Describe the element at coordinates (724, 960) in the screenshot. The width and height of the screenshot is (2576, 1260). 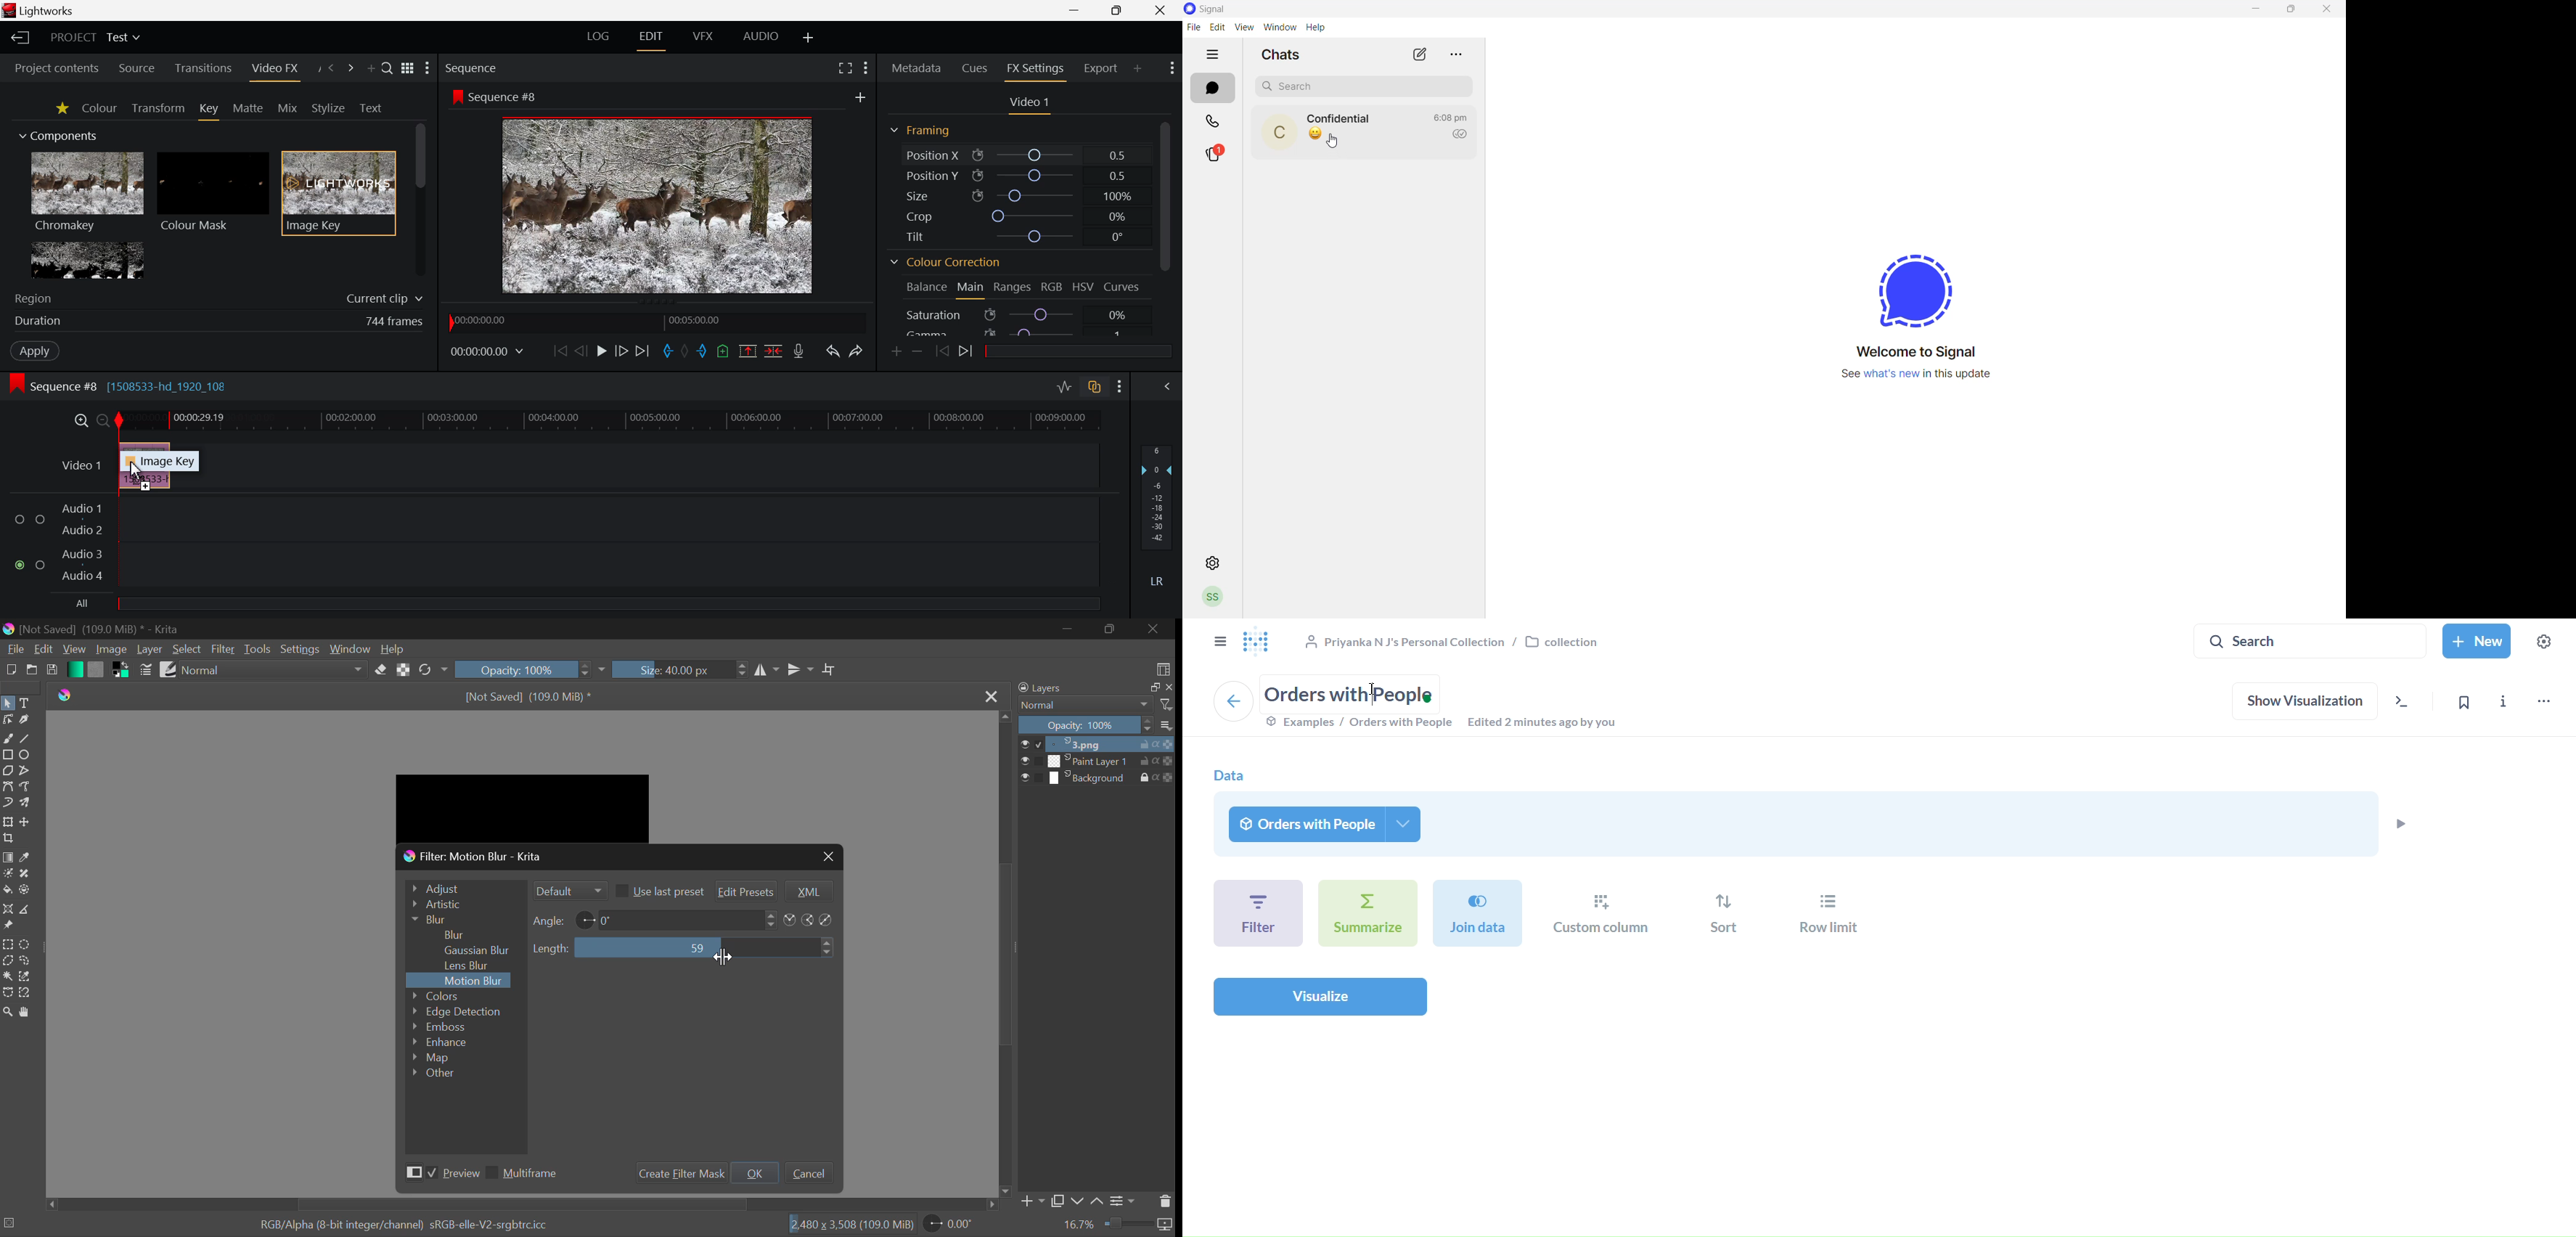
I see `Cursor` at that location.